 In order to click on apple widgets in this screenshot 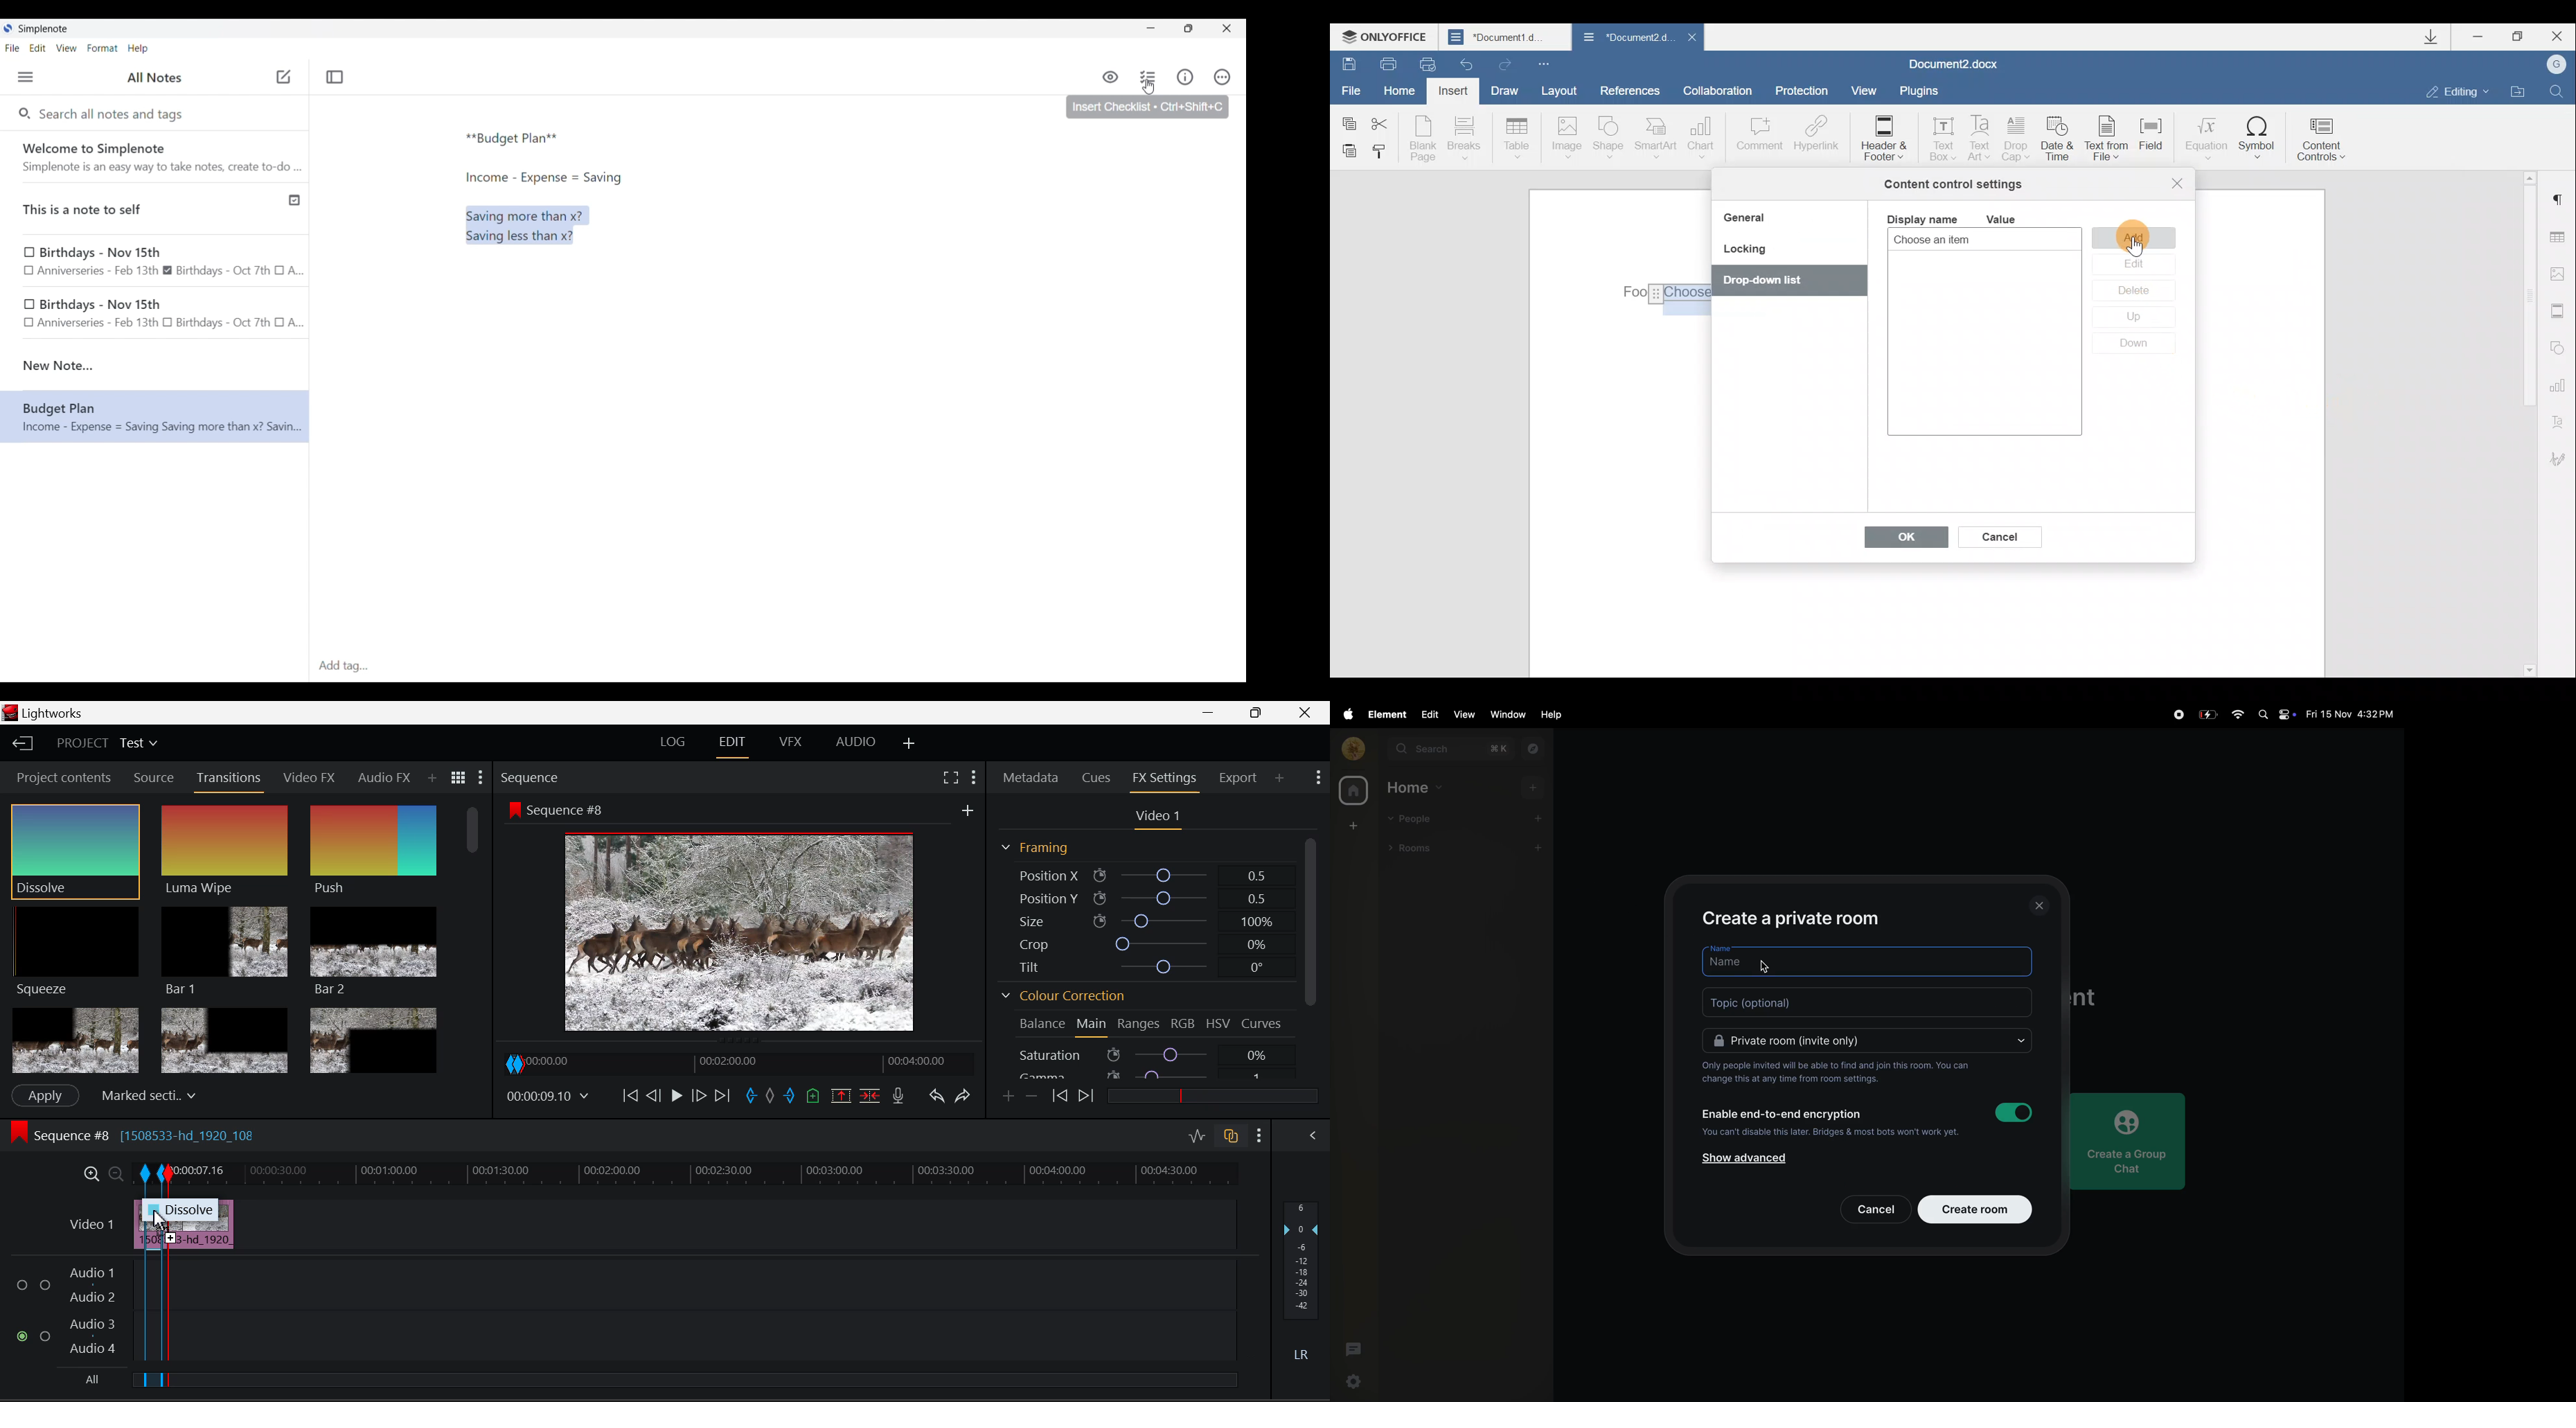, I will do `click(2275, 715)`.